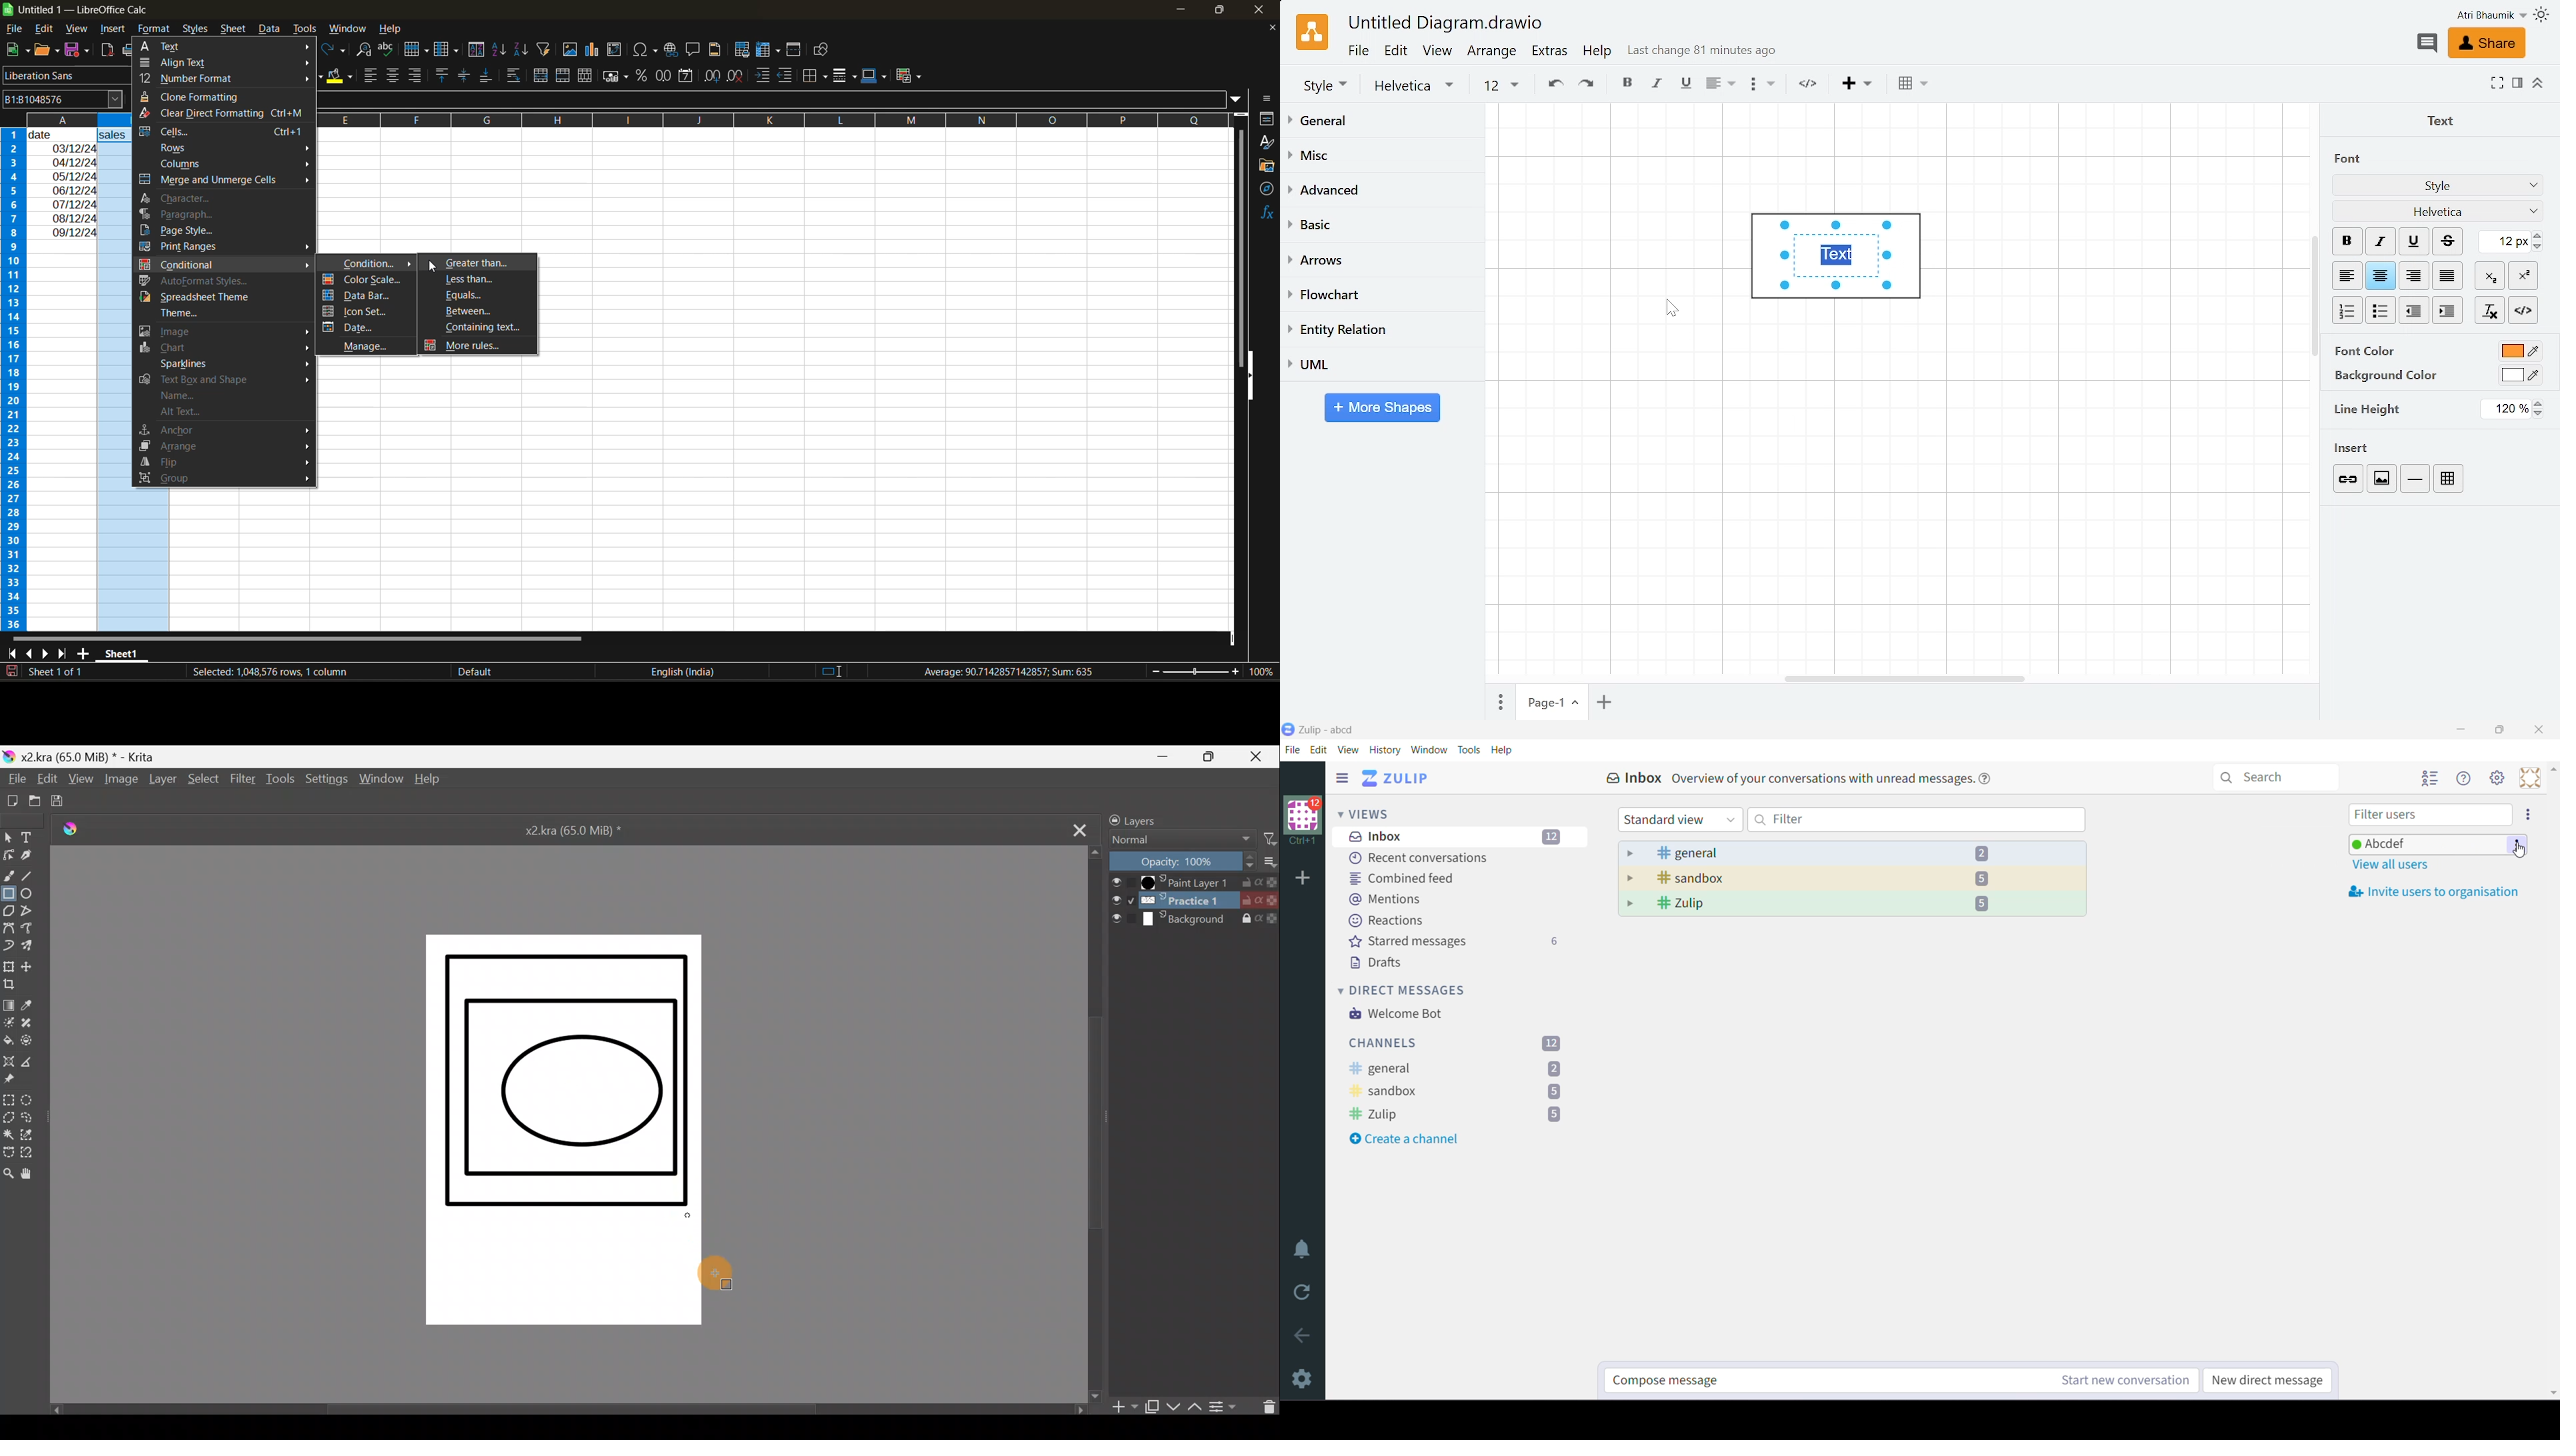 The image size is (2576, 1456). Describe the element at coordinates (63, 183) in the screenshot. I see `data` at that location.